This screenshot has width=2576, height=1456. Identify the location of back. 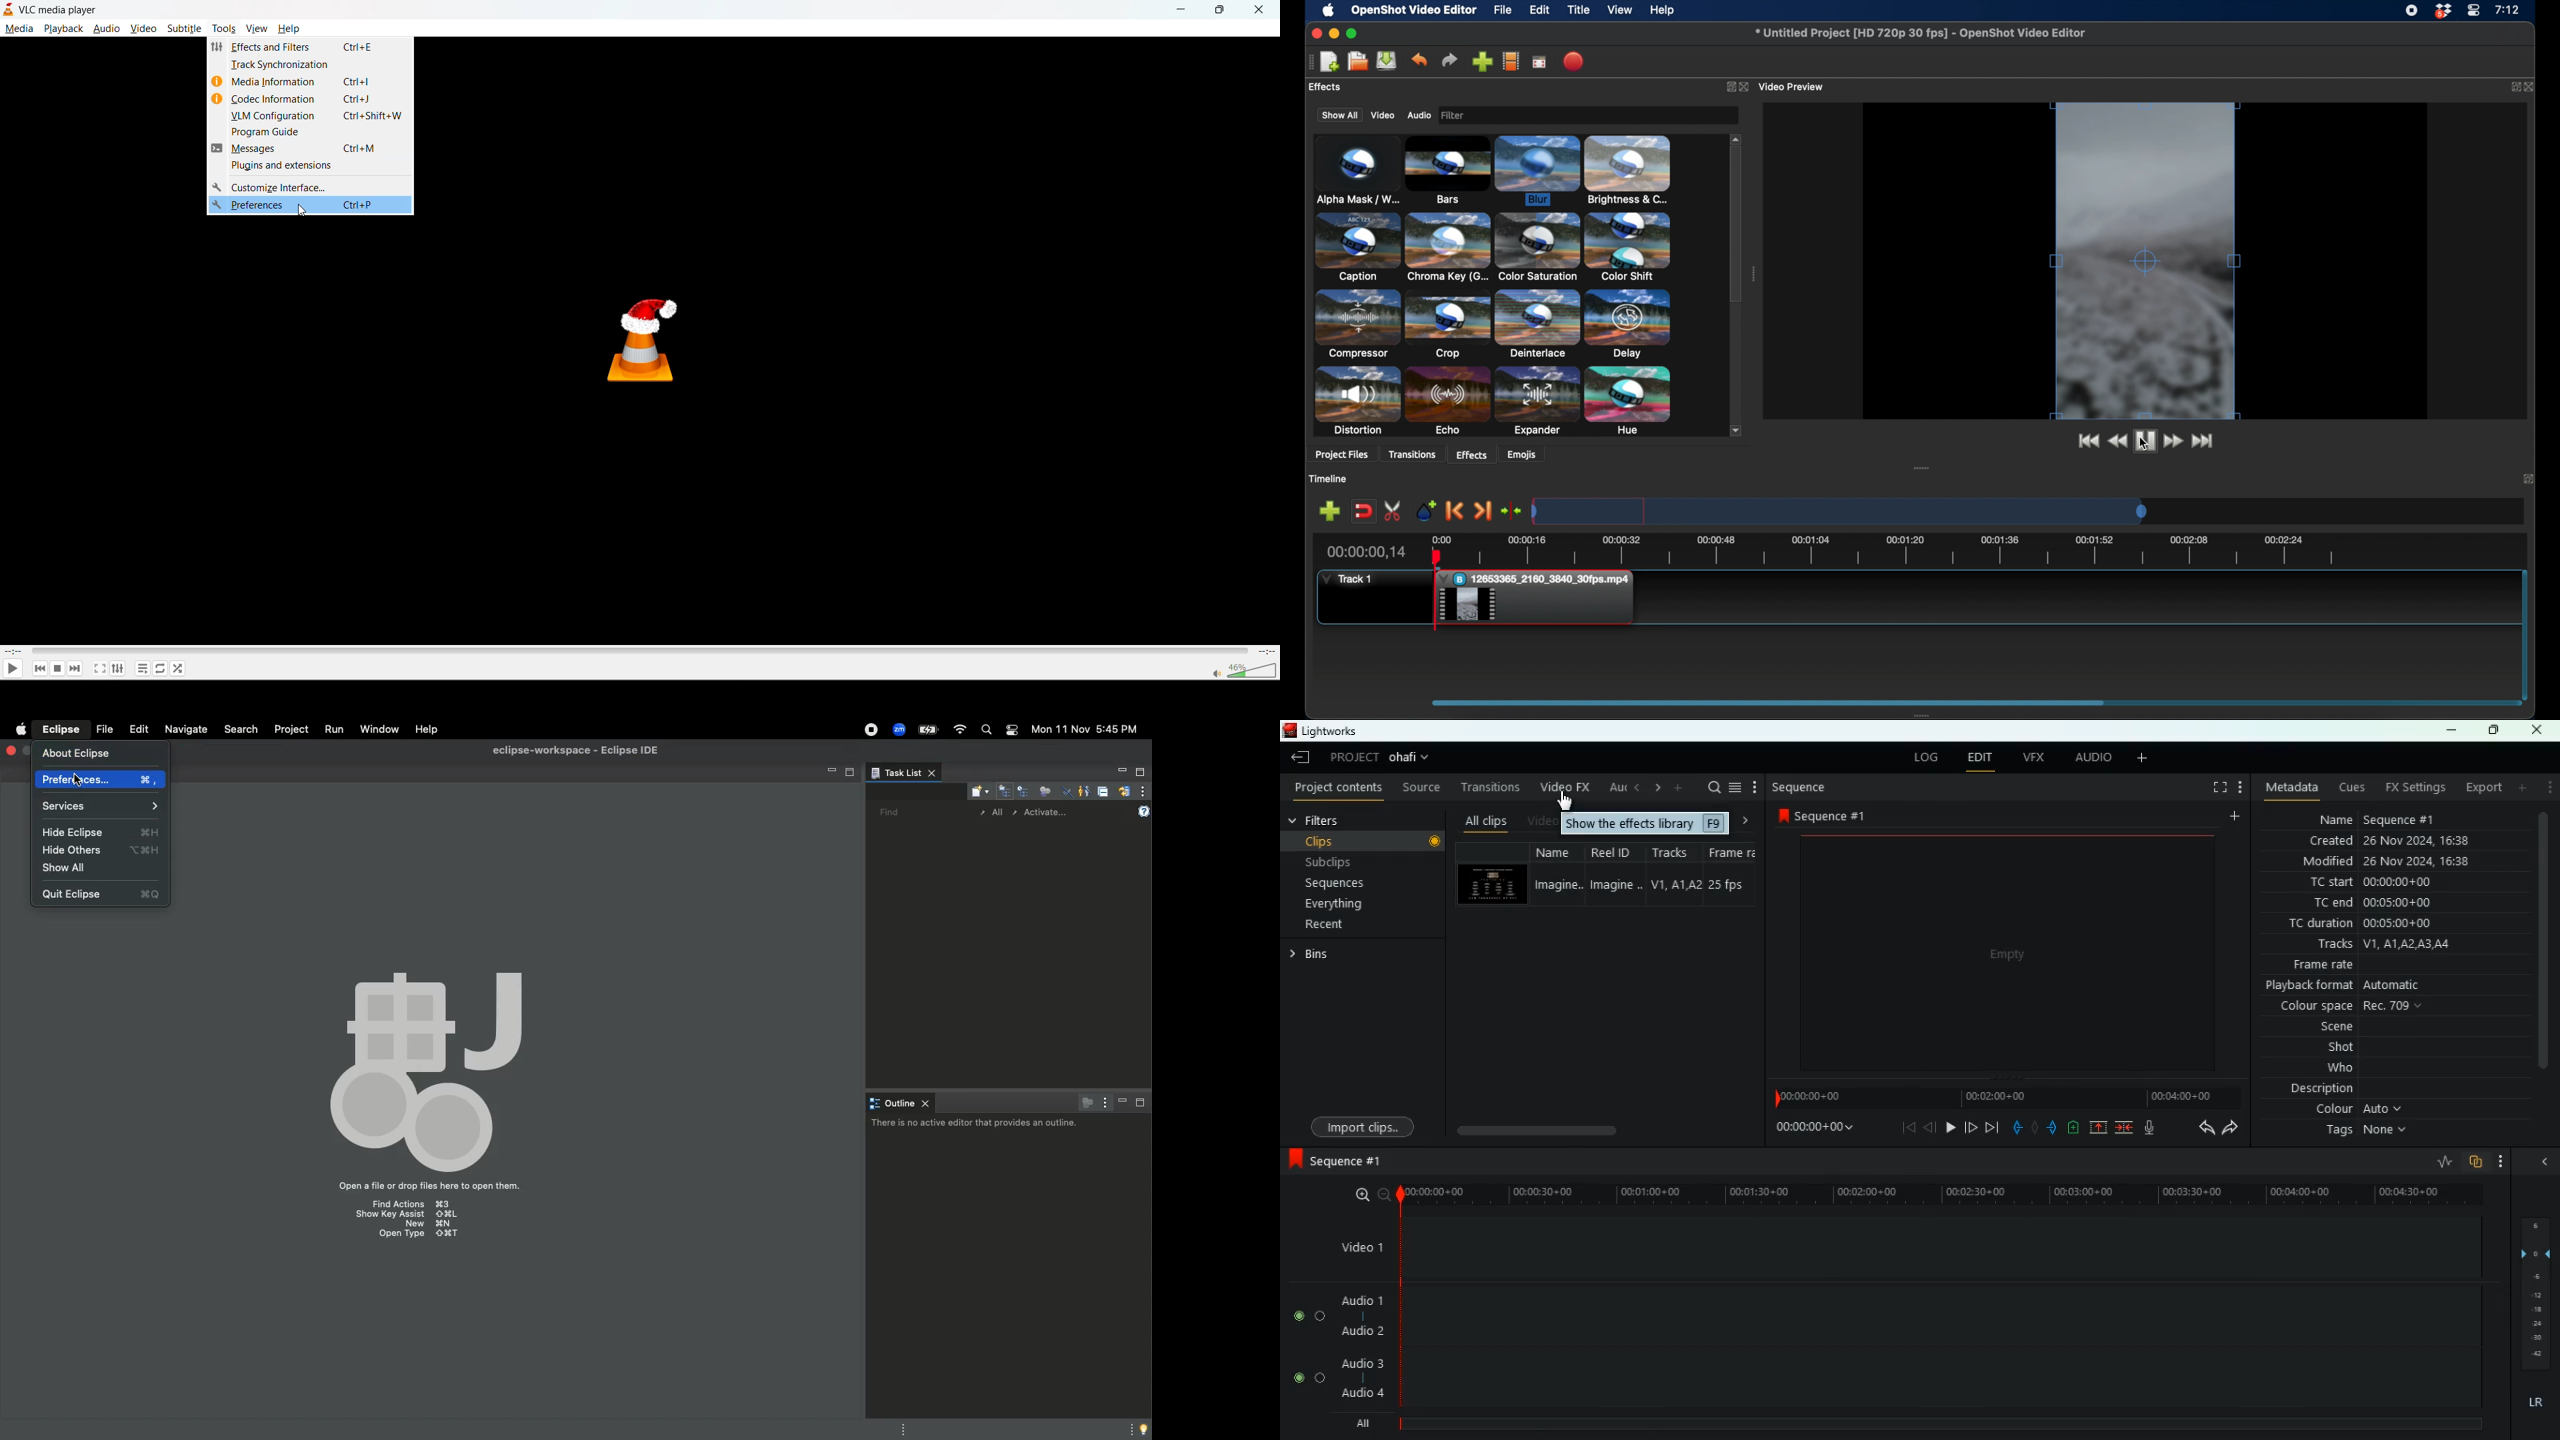
(2013, 1124).